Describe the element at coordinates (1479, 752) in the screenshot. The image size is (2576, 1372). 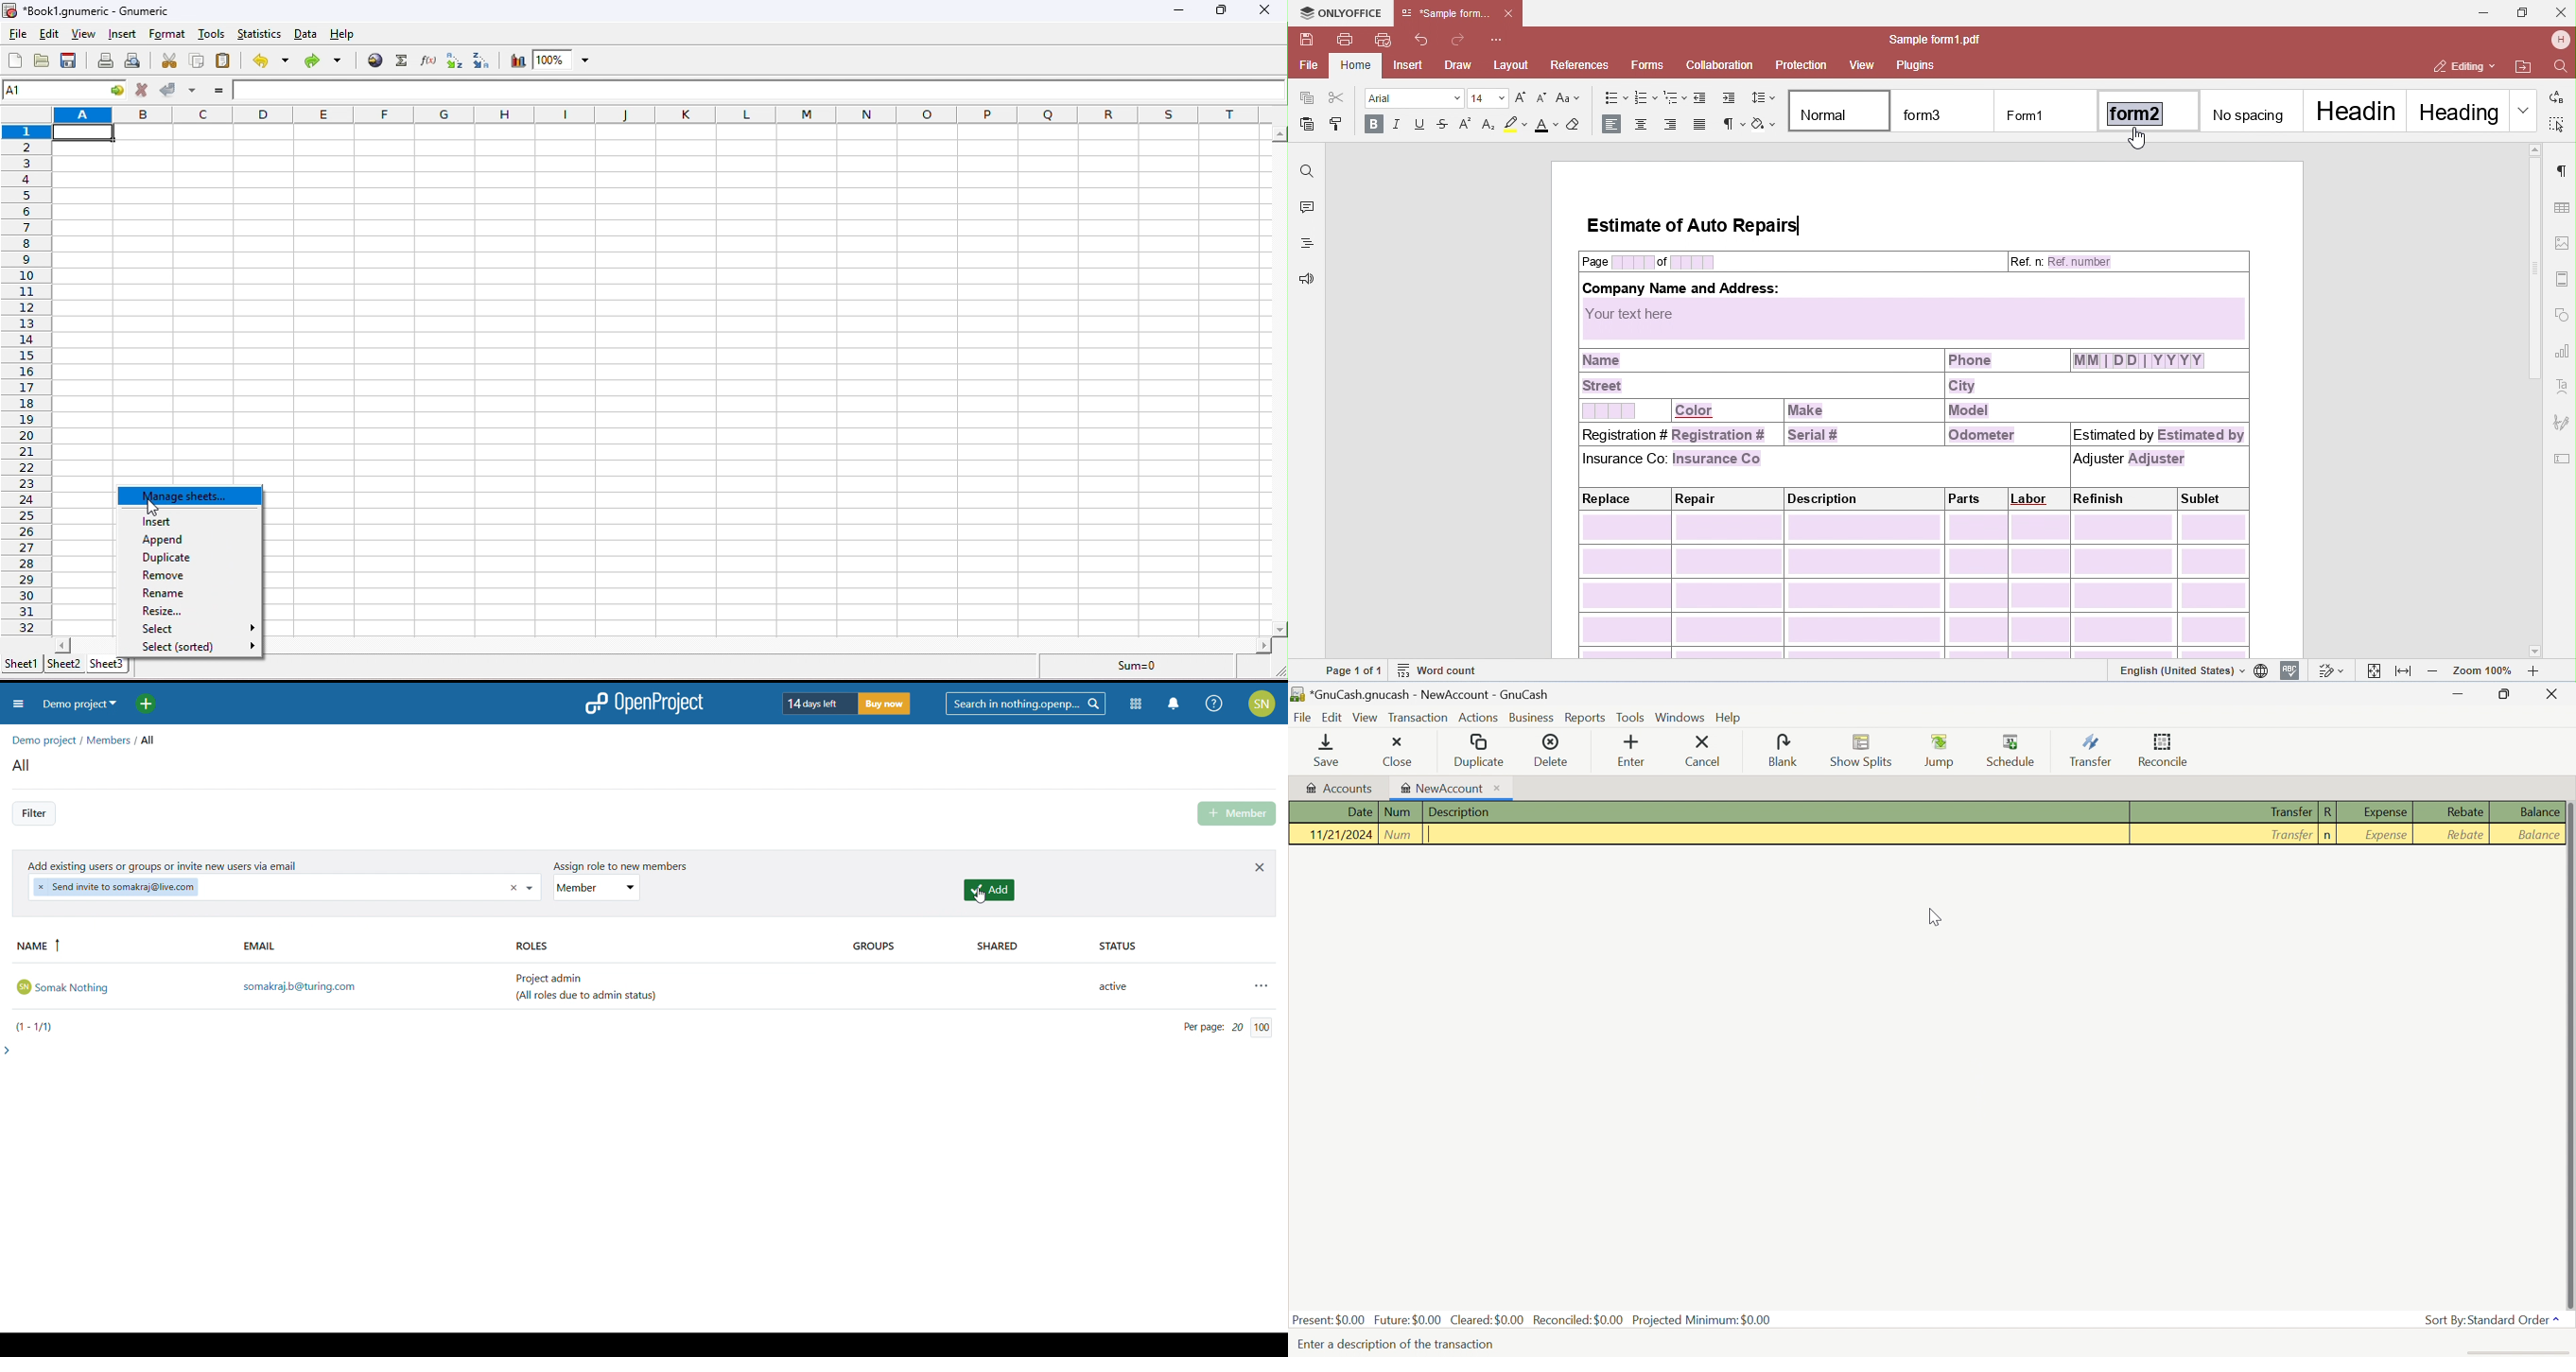
I see `Duplicate` at that location.